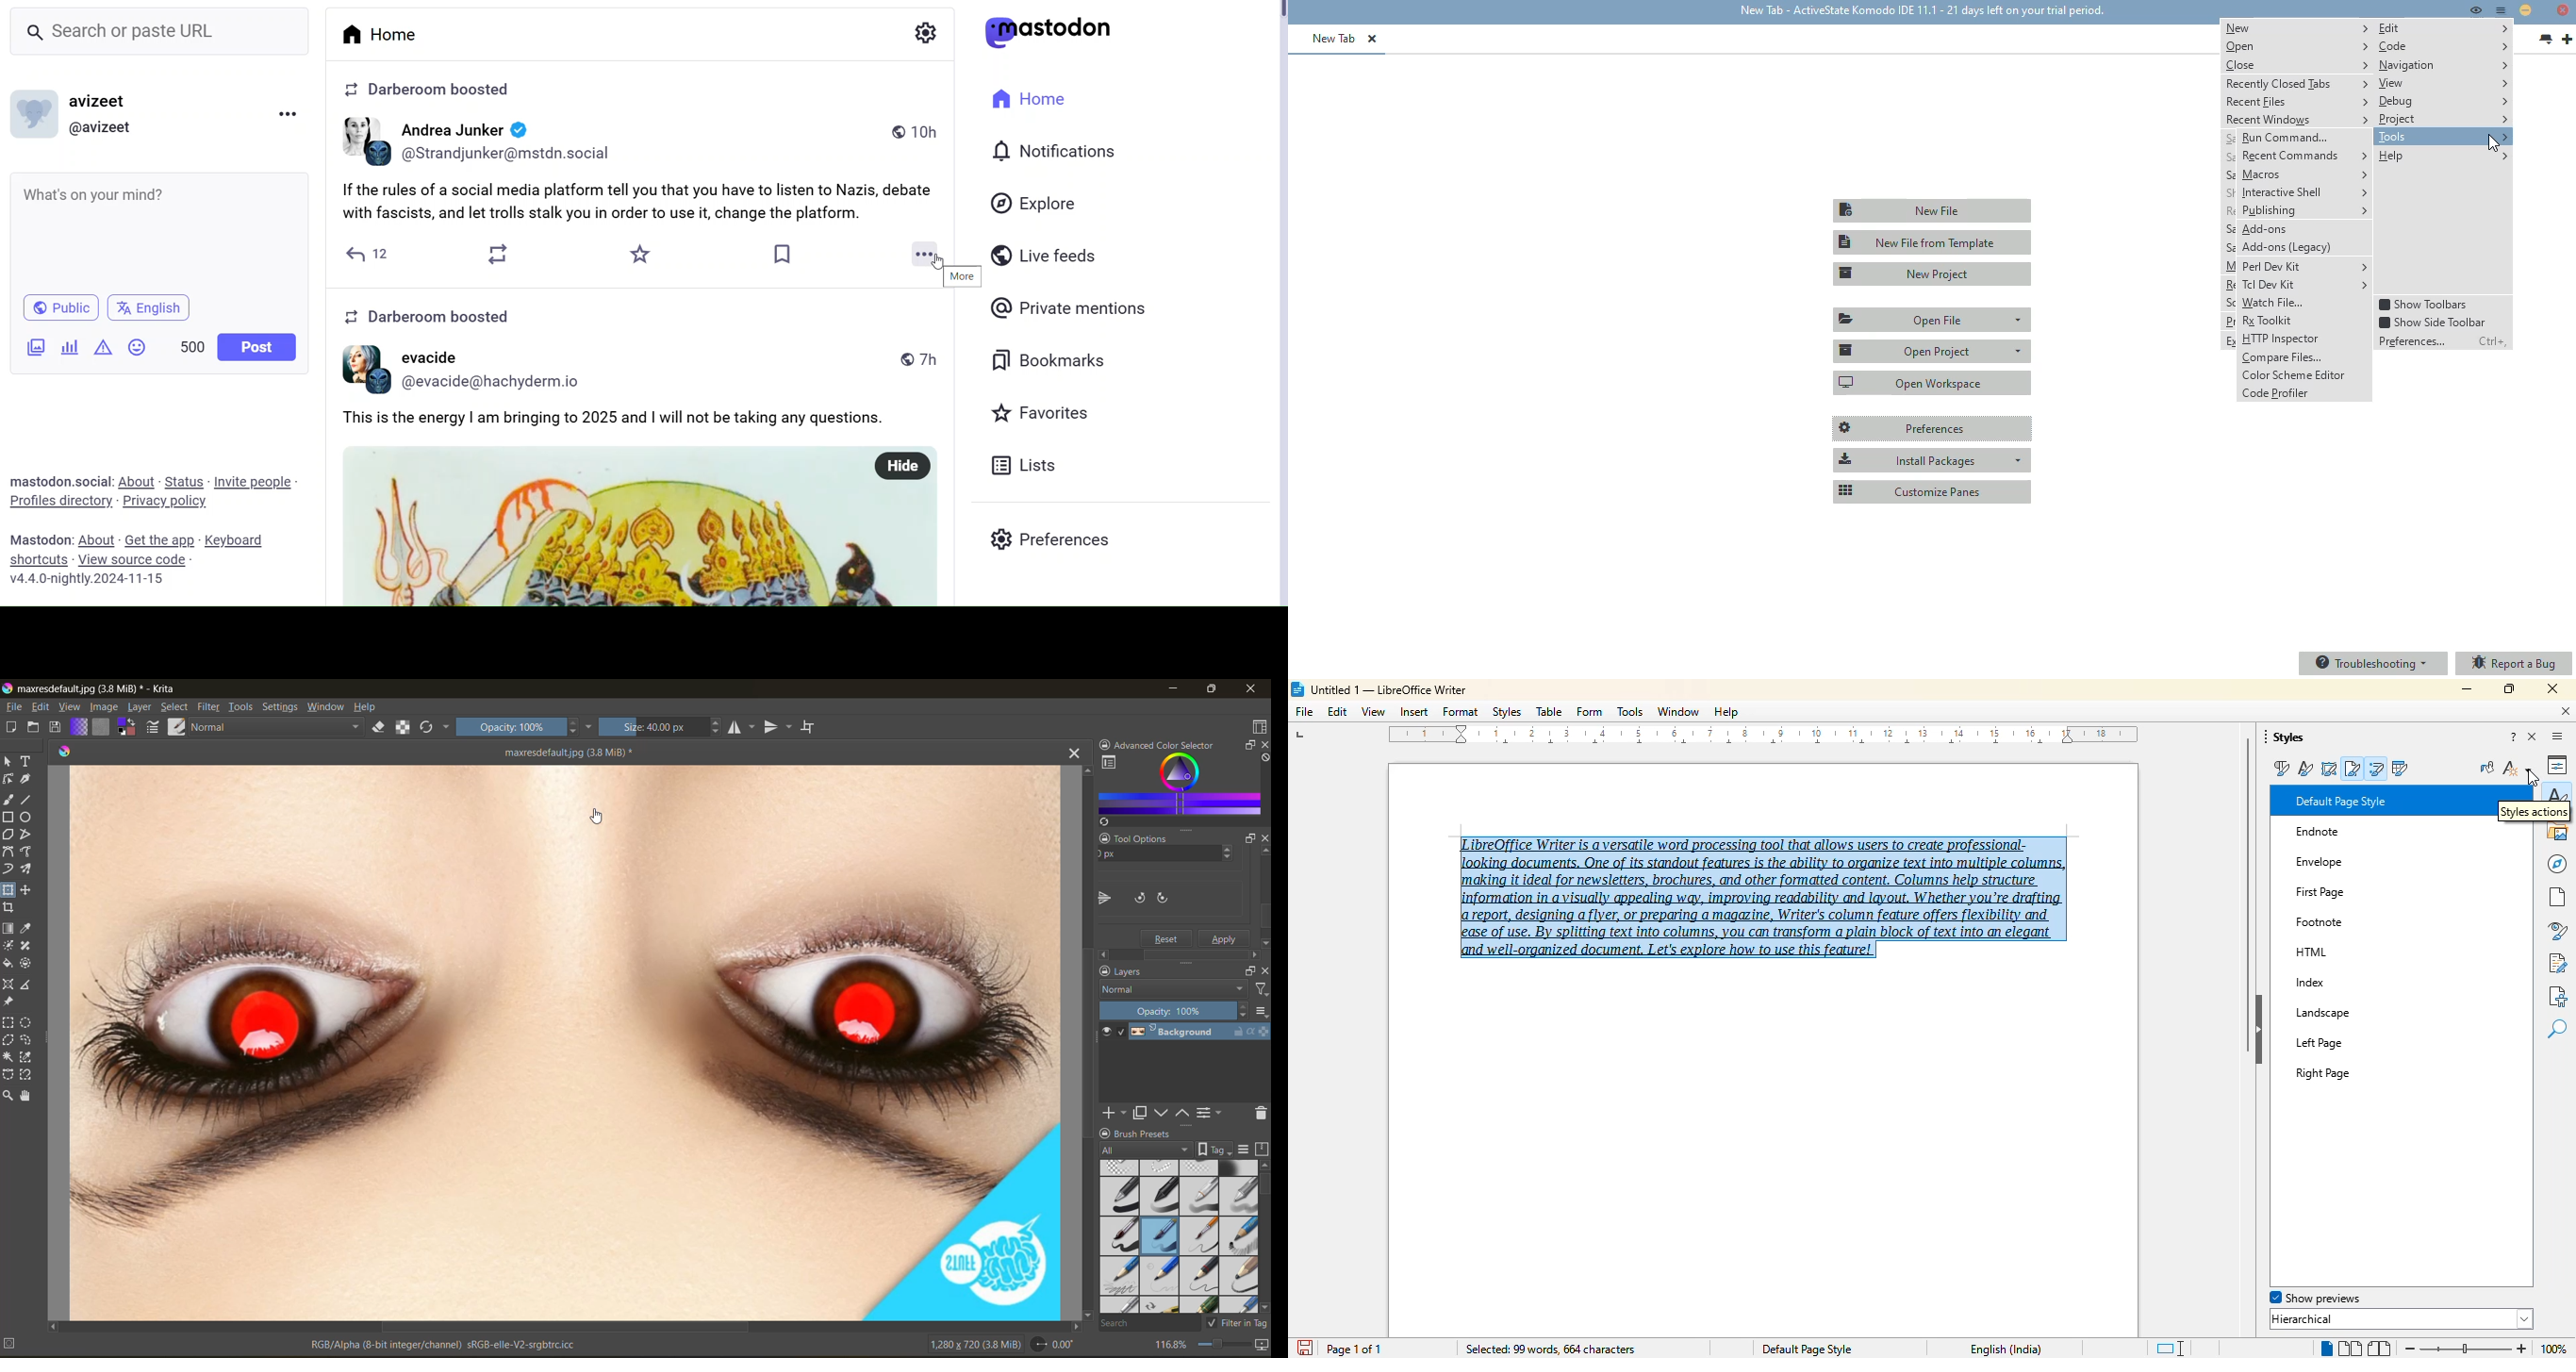  Describe the element at coordinates (1933, 429) in the screenshot. I see `preferences` at that location.